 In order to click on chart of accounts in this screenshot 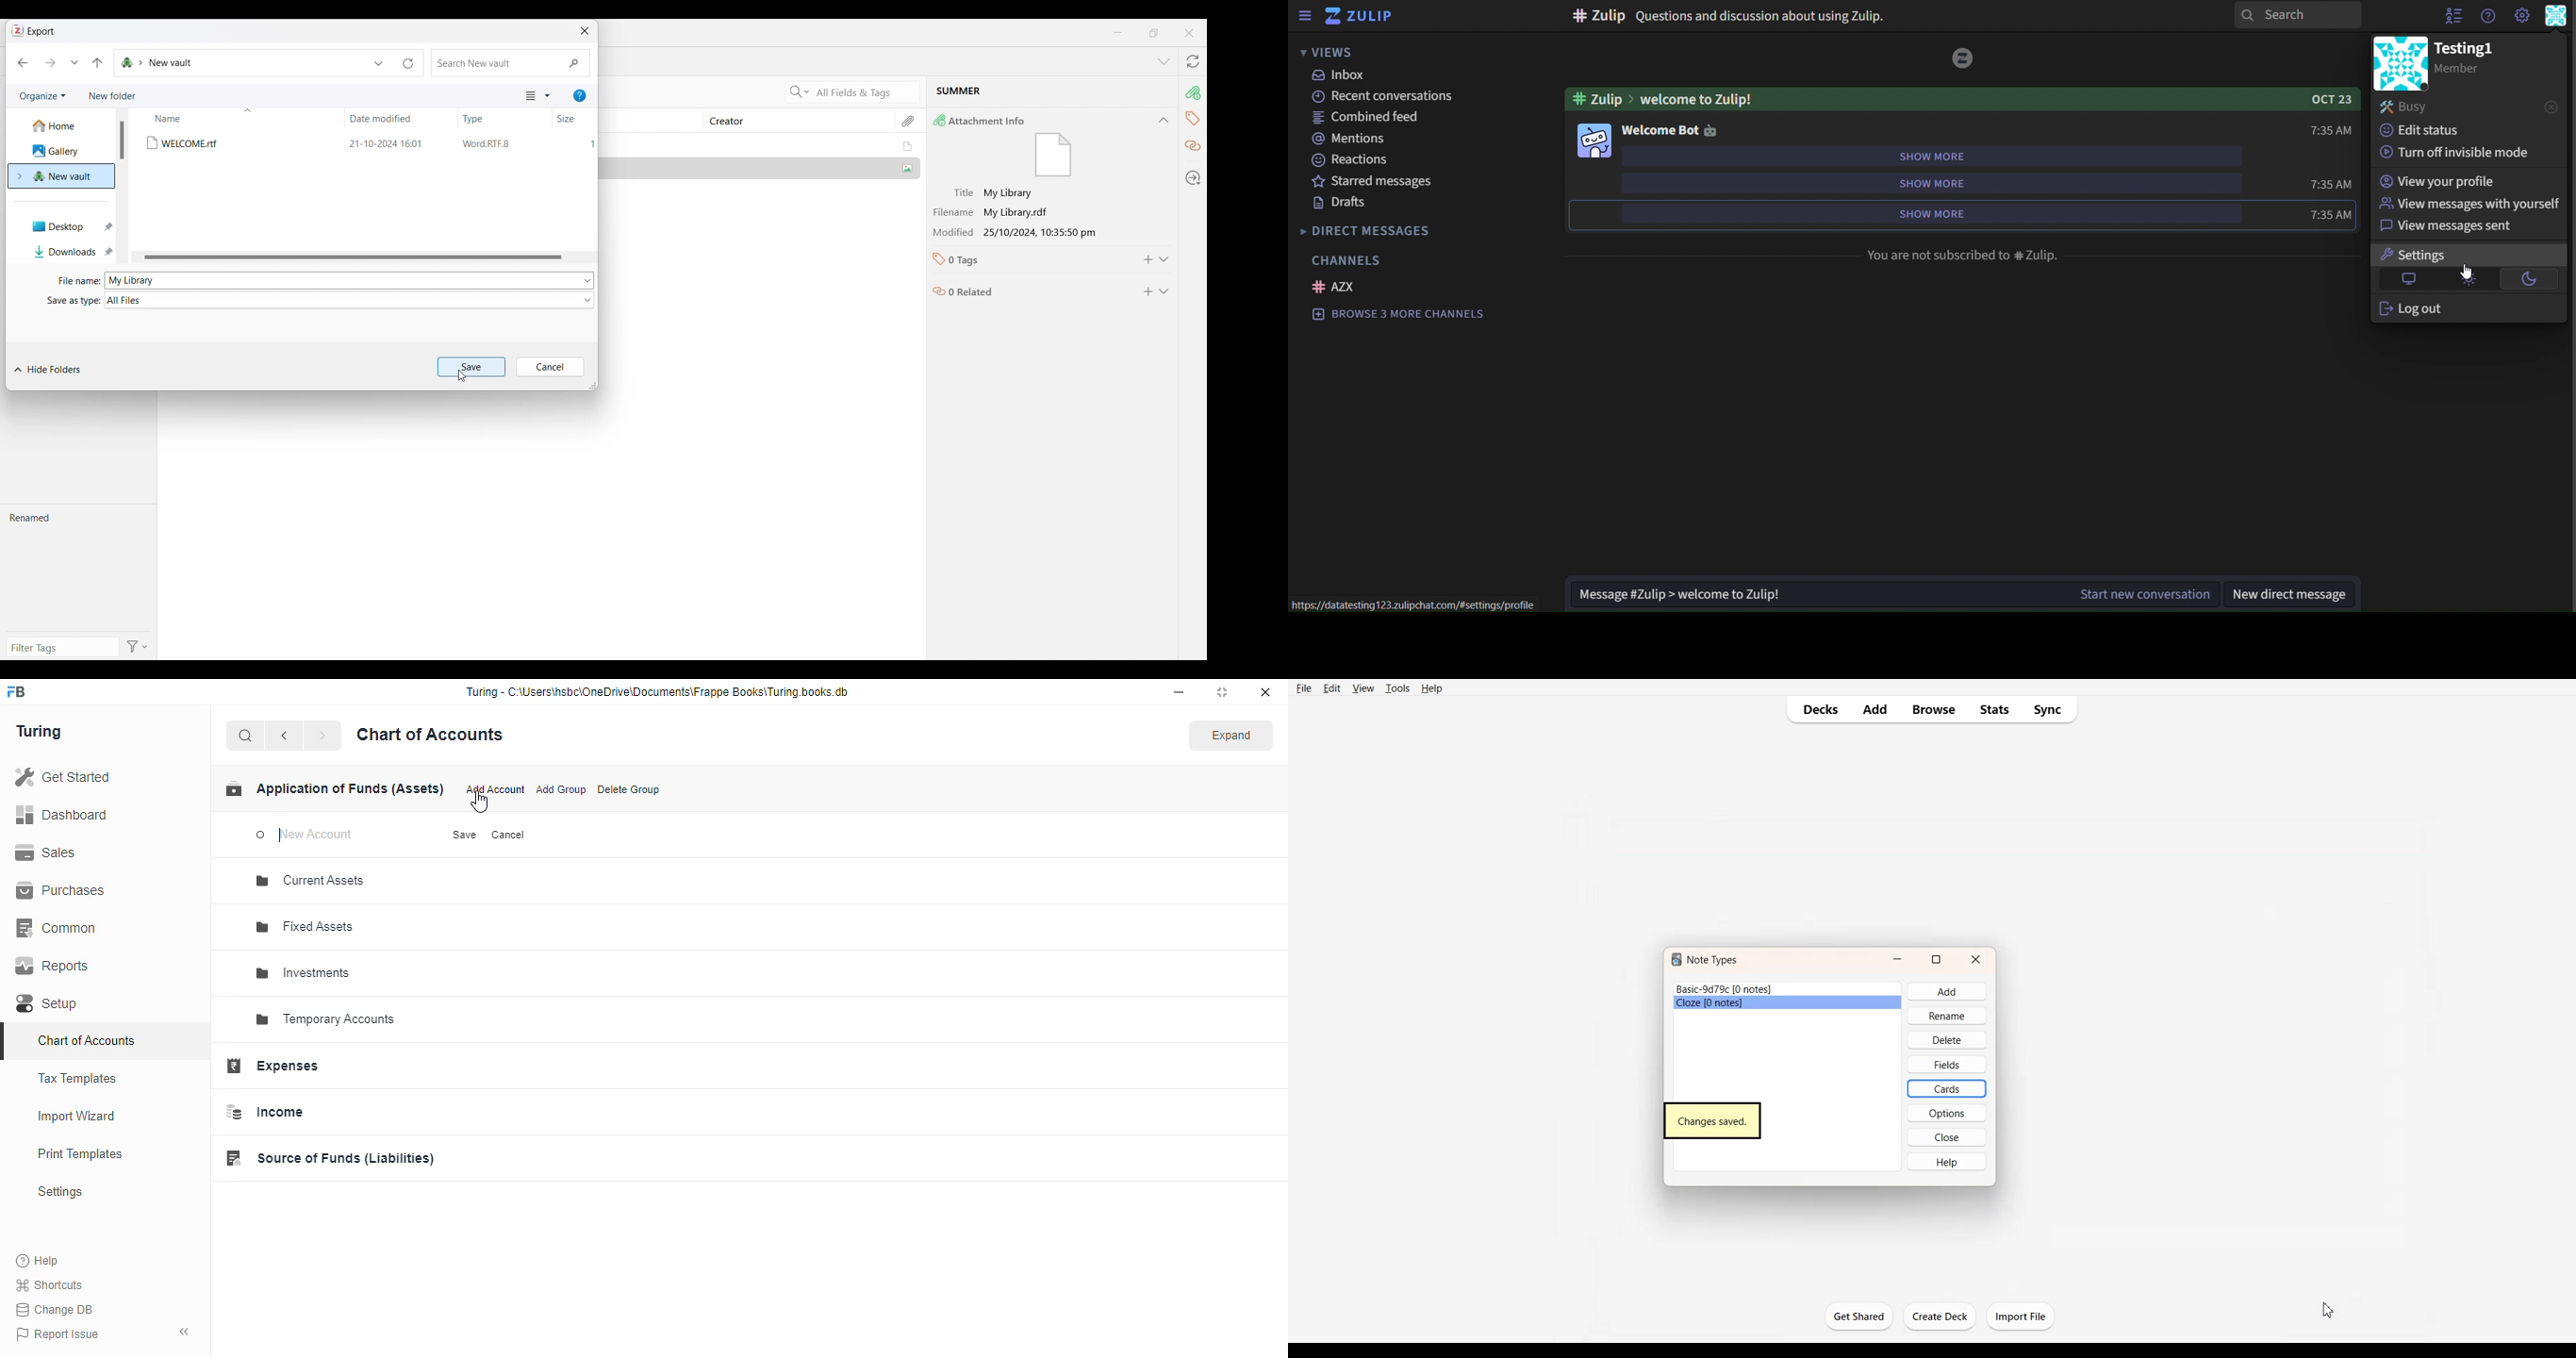, I will do `click(430, 735)`.